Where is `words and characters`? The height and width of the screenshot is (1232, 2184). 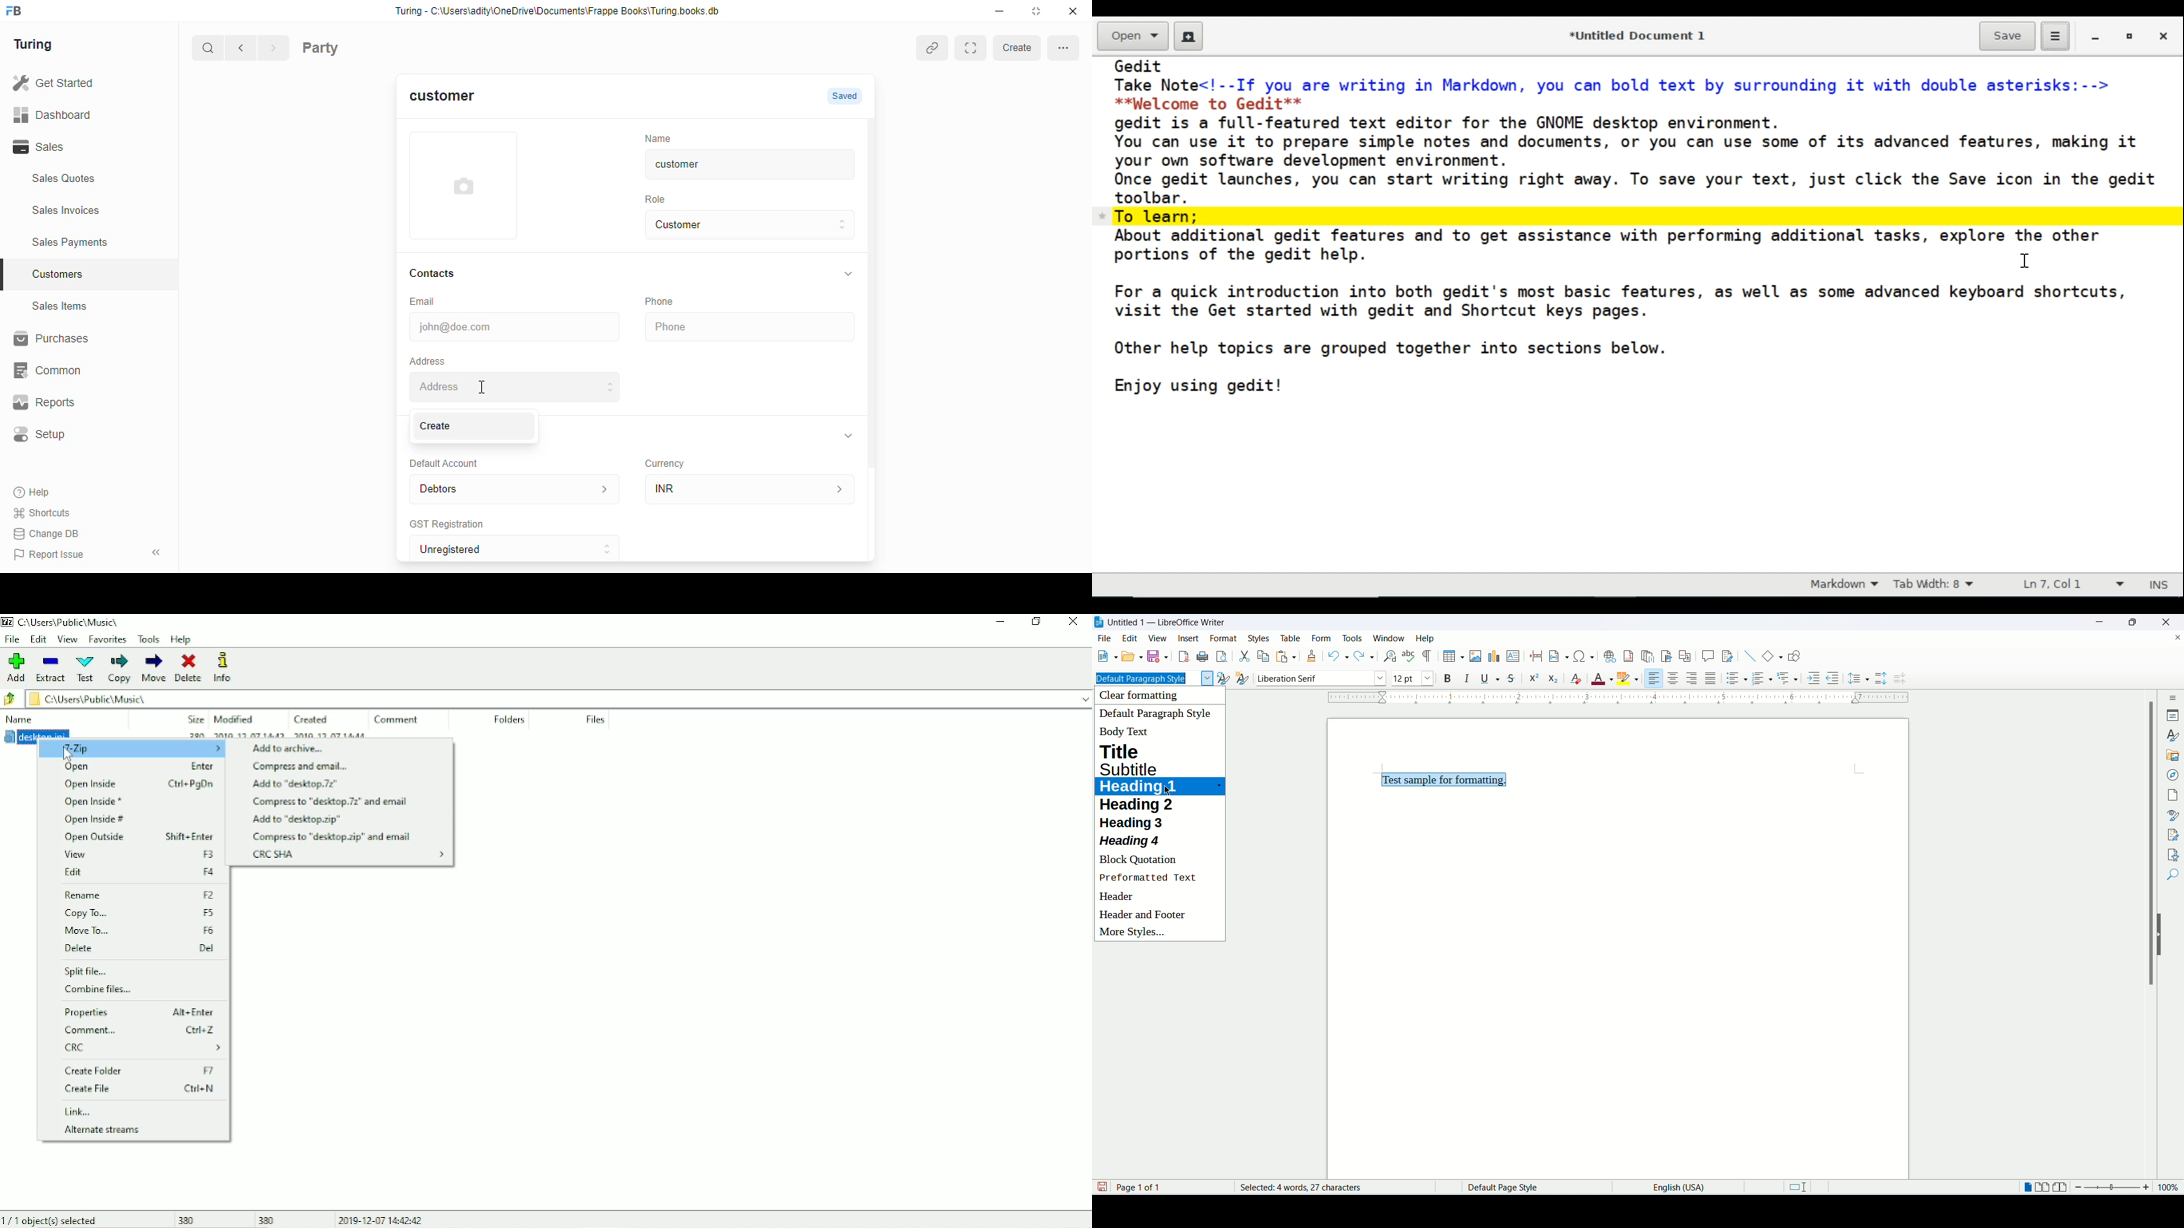 words and characters is located at coordinates (1288, 1188).